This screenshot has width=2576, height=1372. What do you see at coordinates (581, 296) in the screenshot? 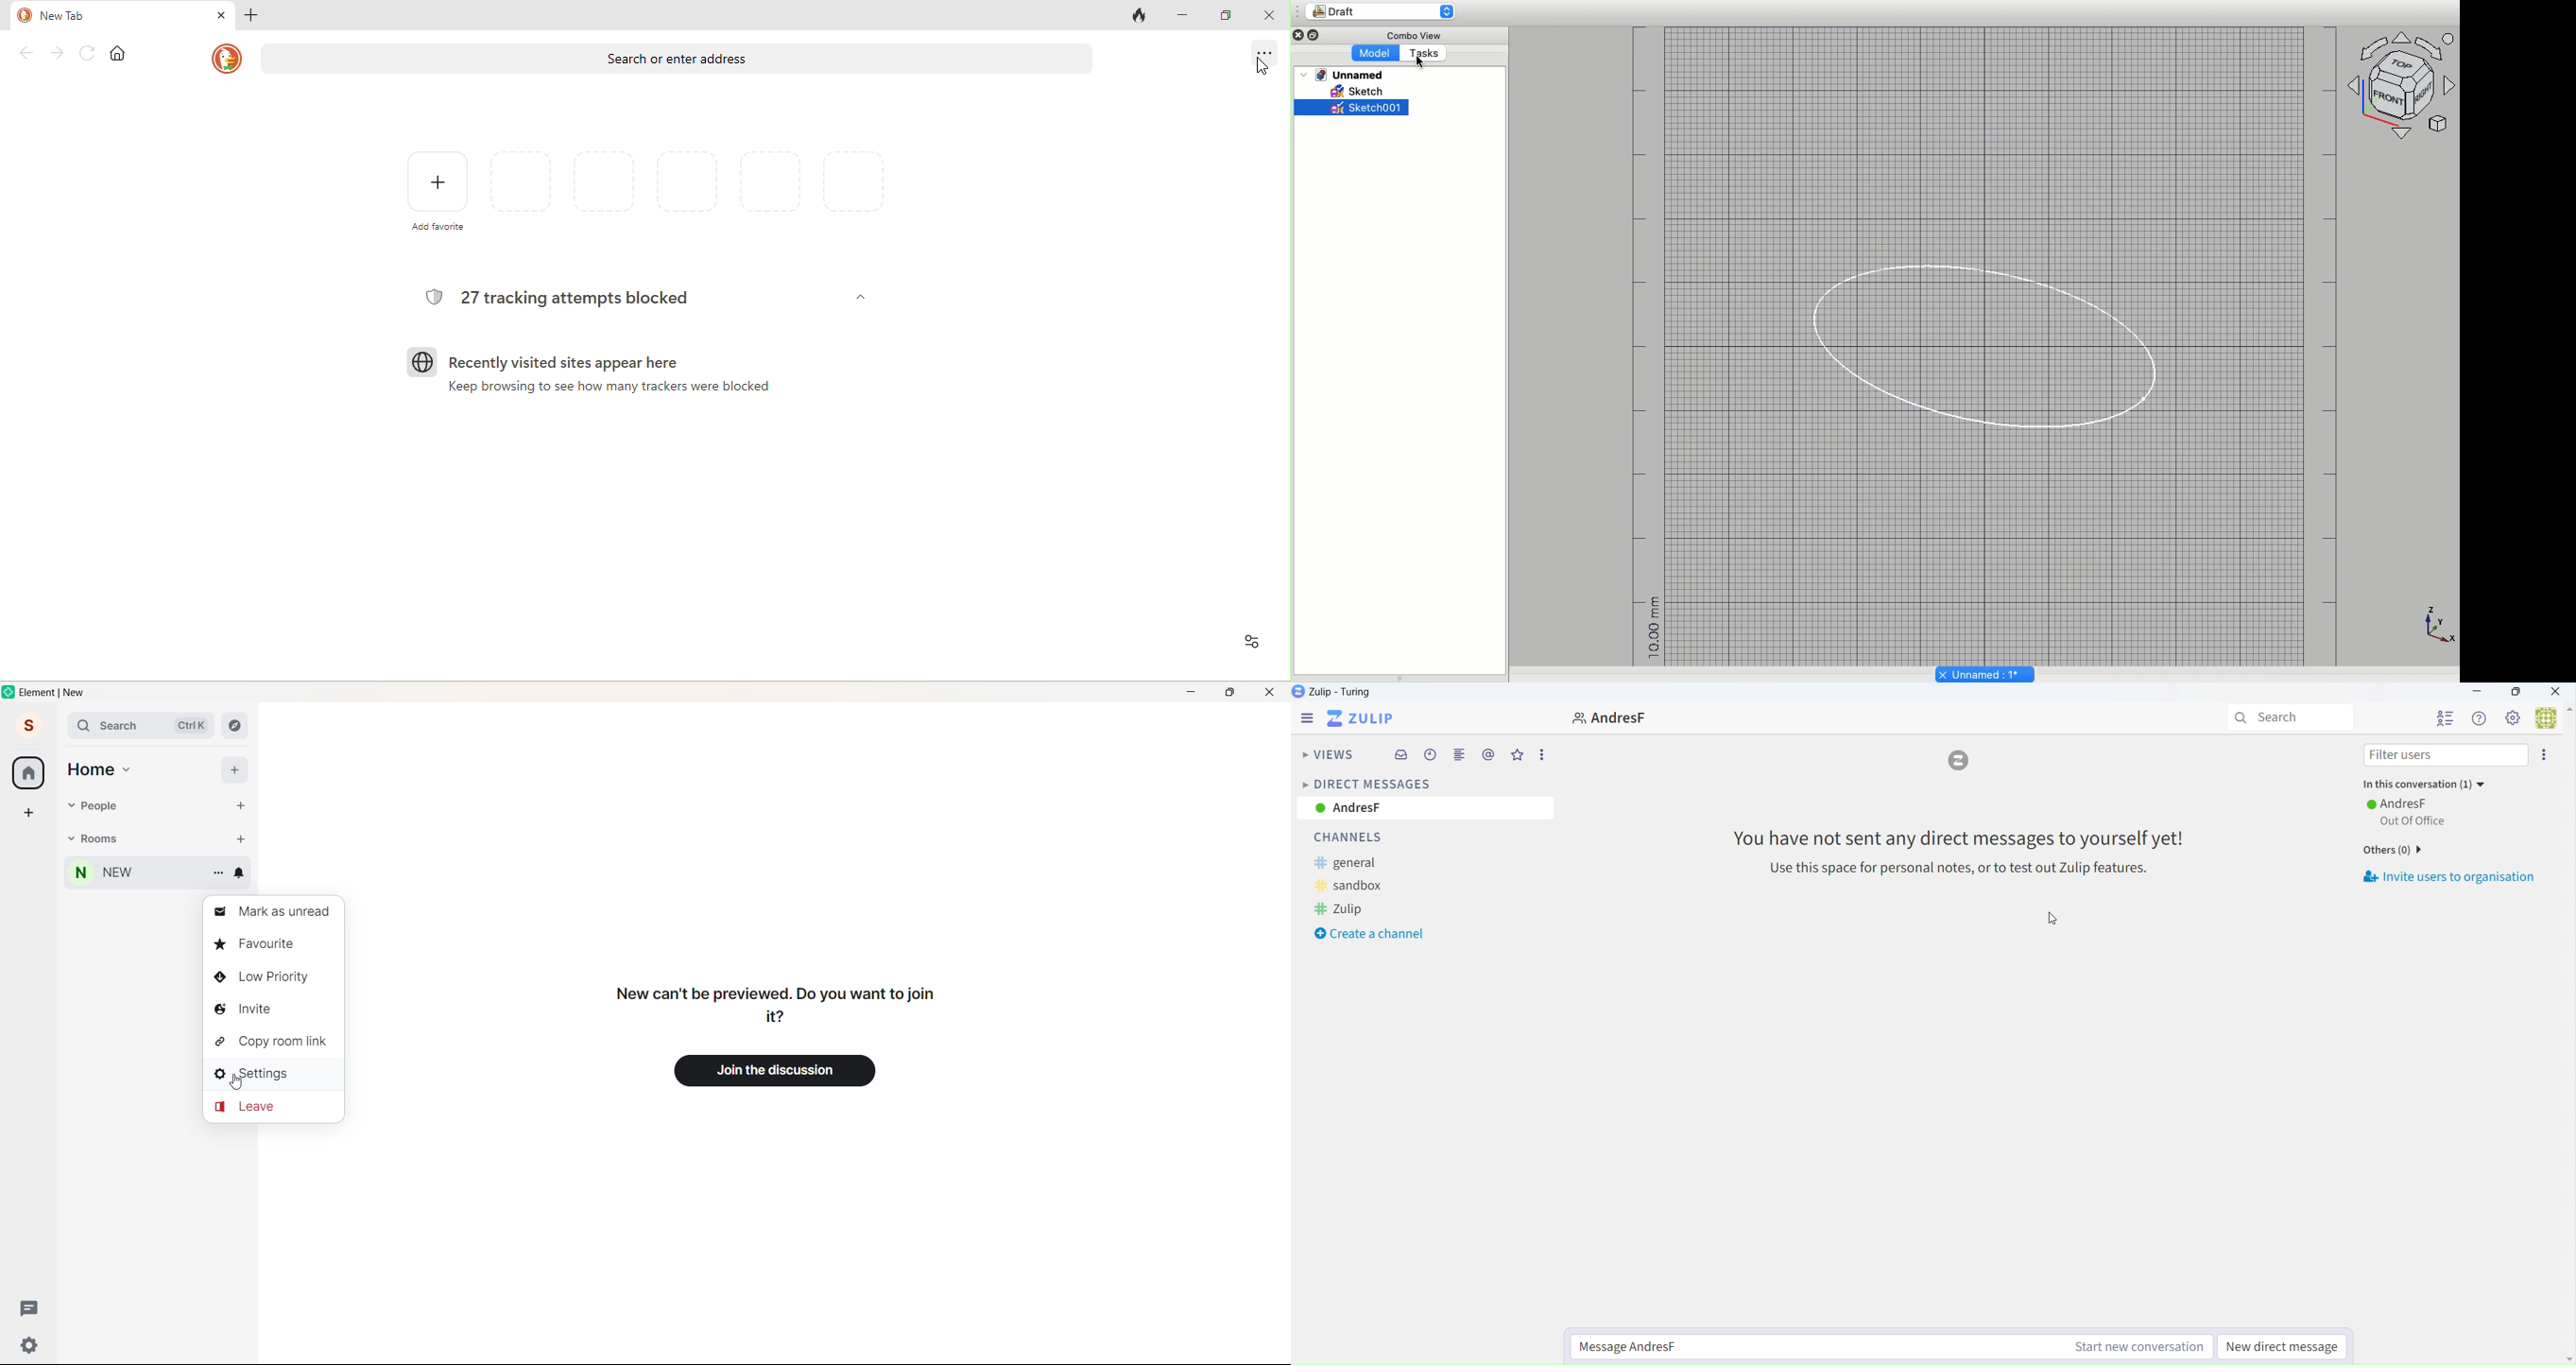
I see `27 tracking attempts blocked` at bounding box center [581, 296].